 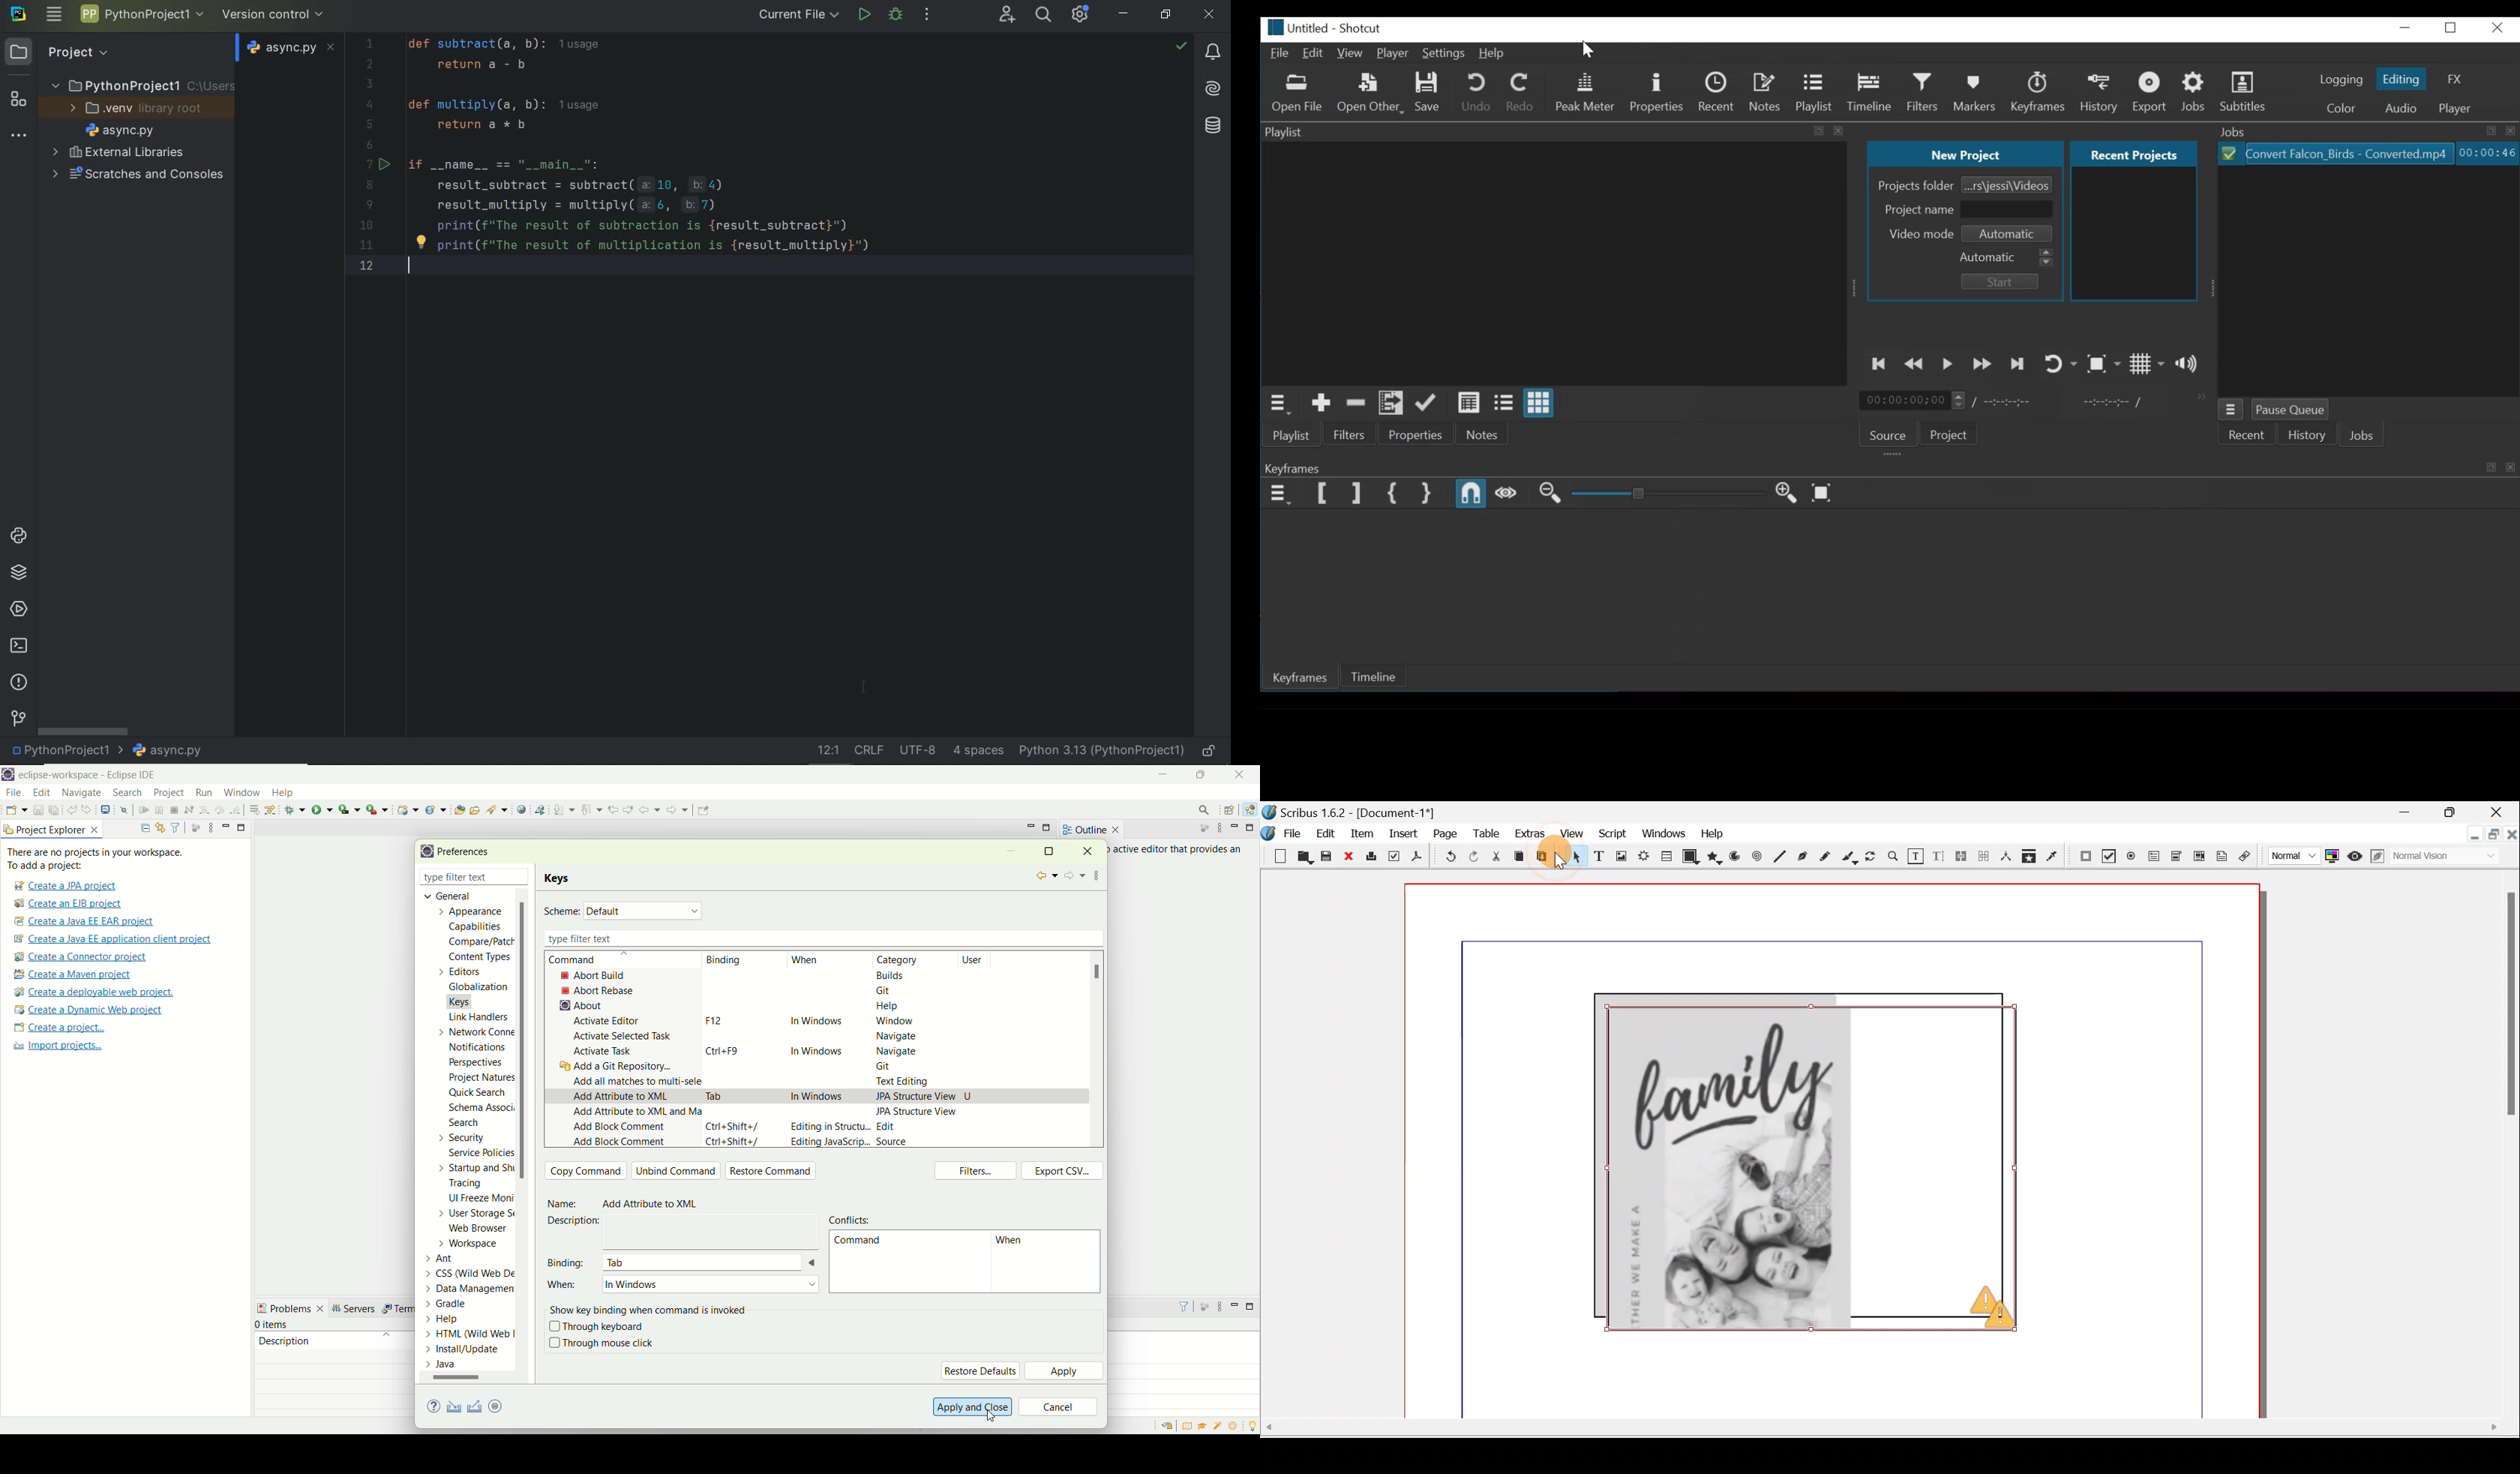 I want to click on text editing, so click(x=906, y=1082).